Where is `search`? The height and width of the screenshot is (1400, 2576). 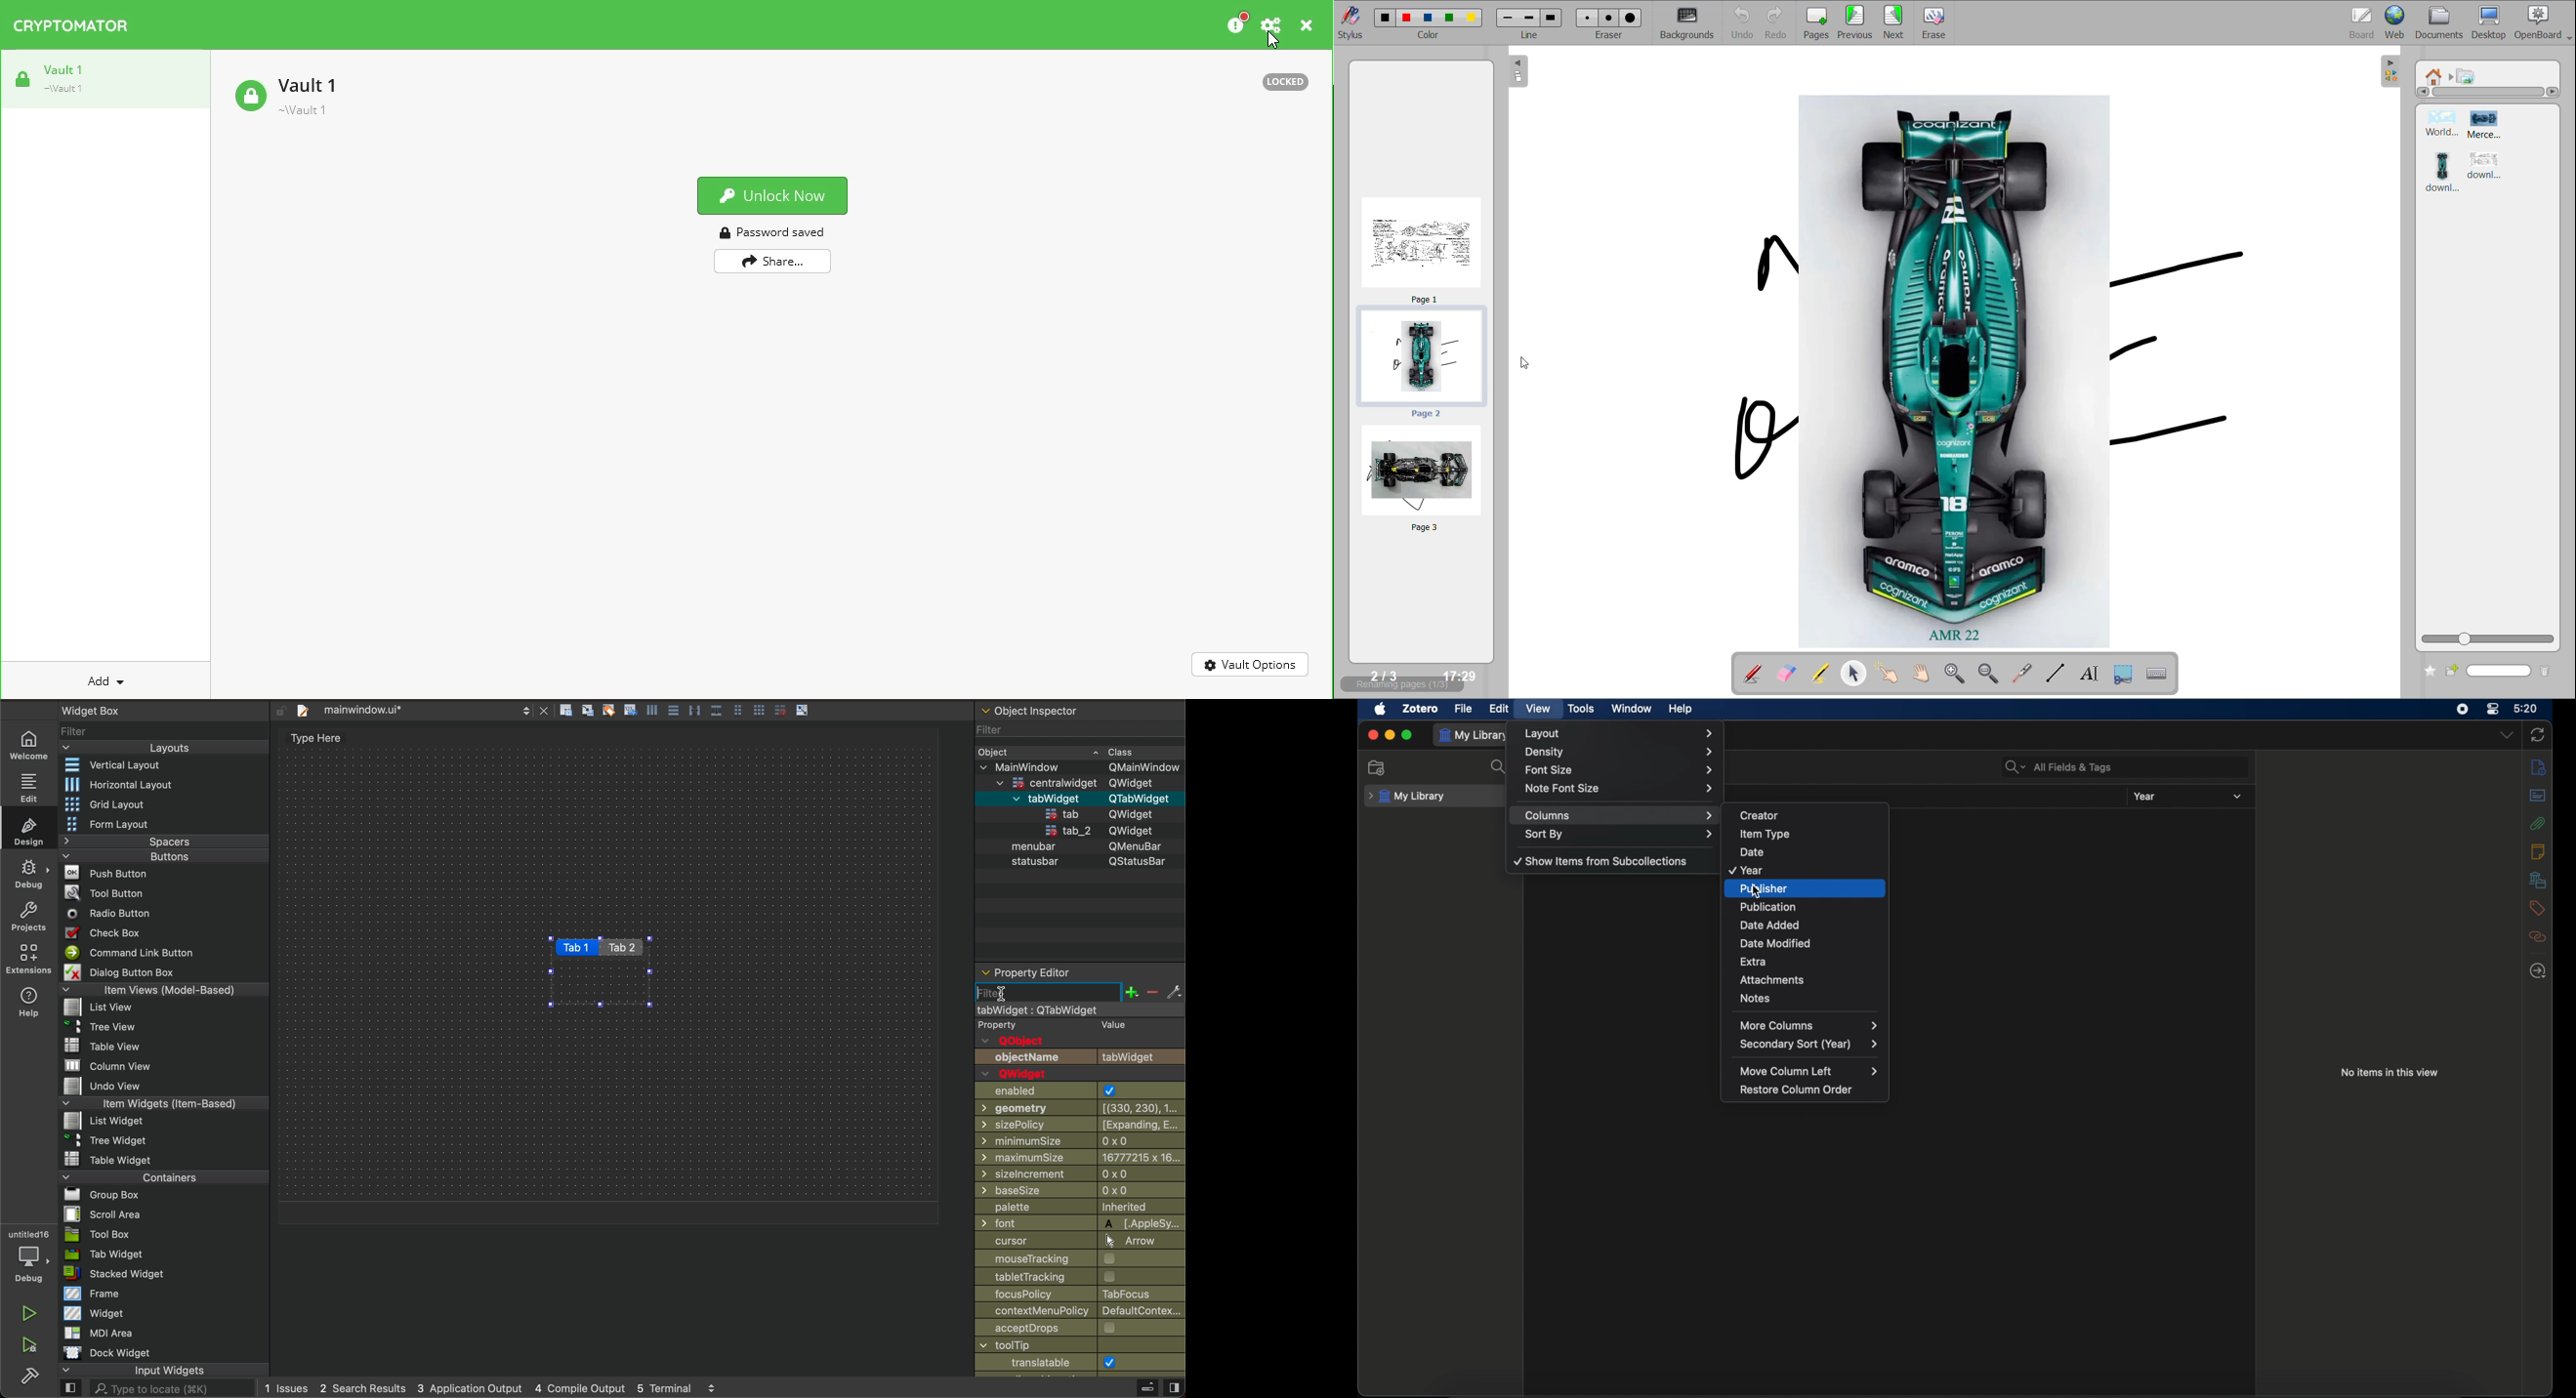
search is located at coordinates (1500, 767).